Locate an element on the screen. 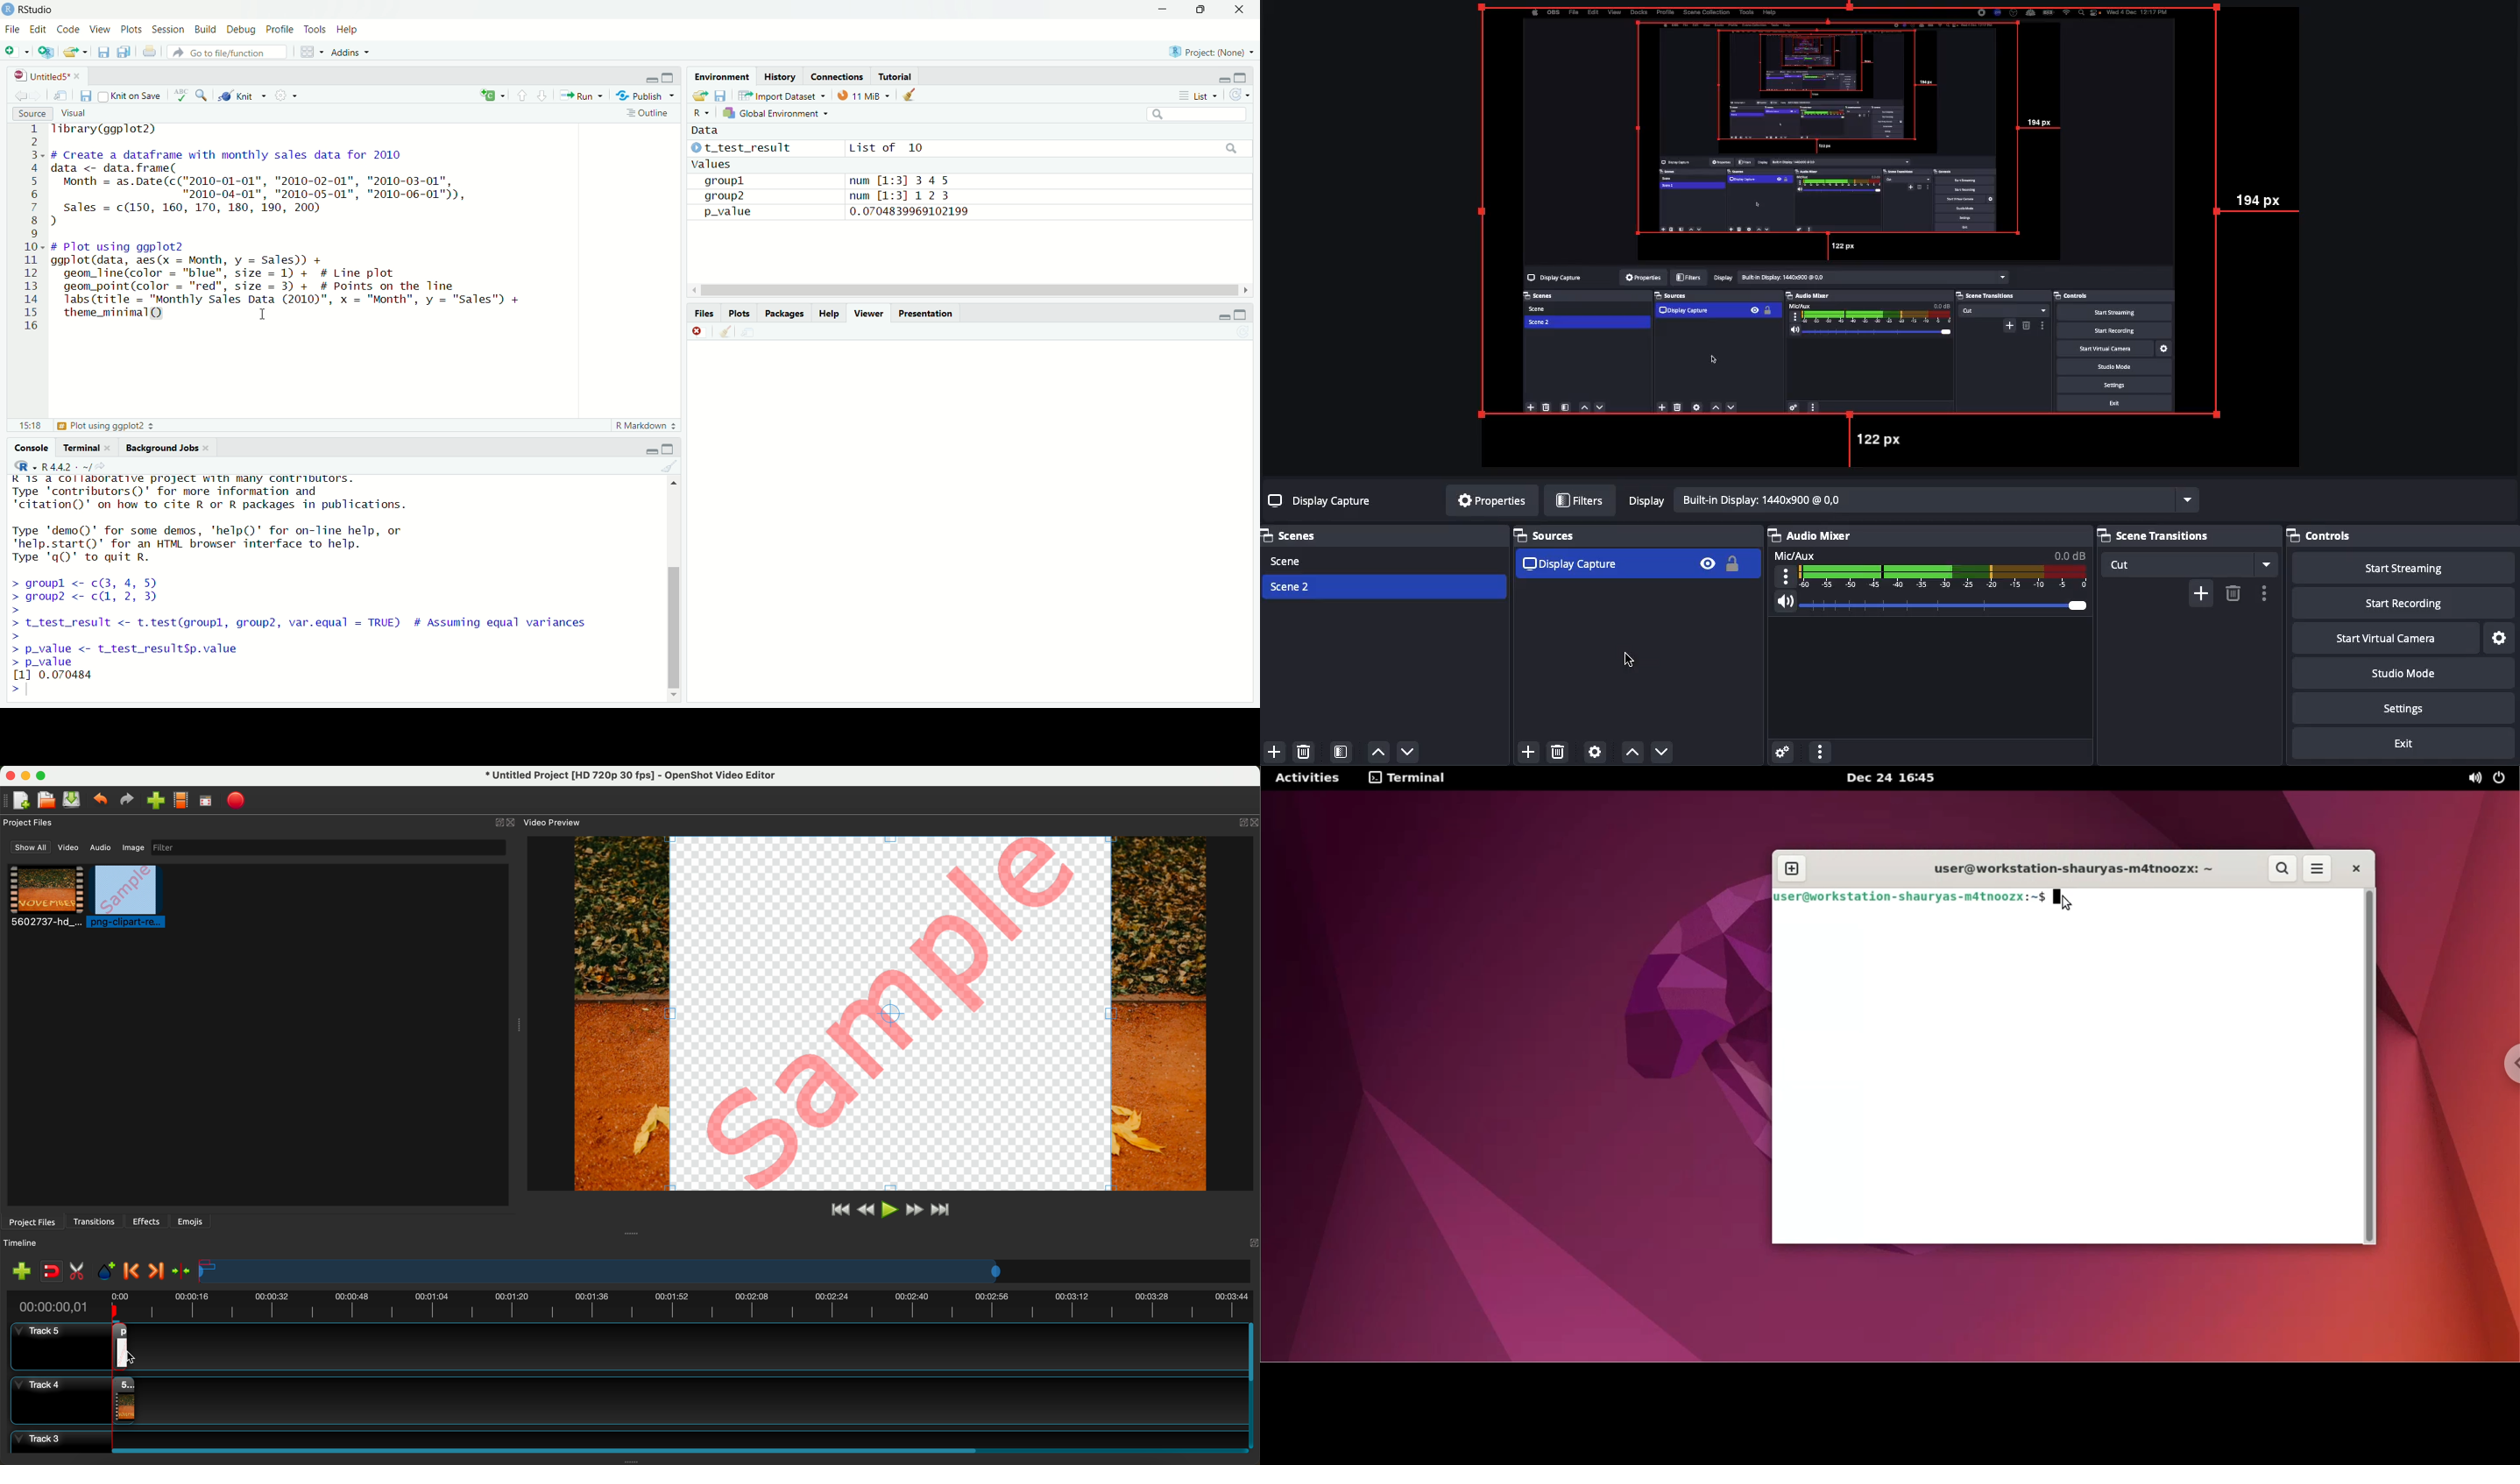  KIS. CT IEREELITT. FRpeEL BYR. Sy Shee TeeLie Ss
Type 'contributors()' for more information and

"citation()' on how to cite R or R packages in publications.

Type 'demo()' for some demos, 'help()' for on-Tine help, or

"help.start()' for an HTML browser interface to help.

Type 'q()' to quit R.

> groupl <- c(3, 4, 5)

> group? <- c, 2, 3)

>

> t_test_result <- t.test(groupl, group2, var.equal = TRUE) # Assuming equal variances
>

> p_value <- t_test_resultSp.value

> p_value

11 0.070484 is located at coordinates (307, 578).